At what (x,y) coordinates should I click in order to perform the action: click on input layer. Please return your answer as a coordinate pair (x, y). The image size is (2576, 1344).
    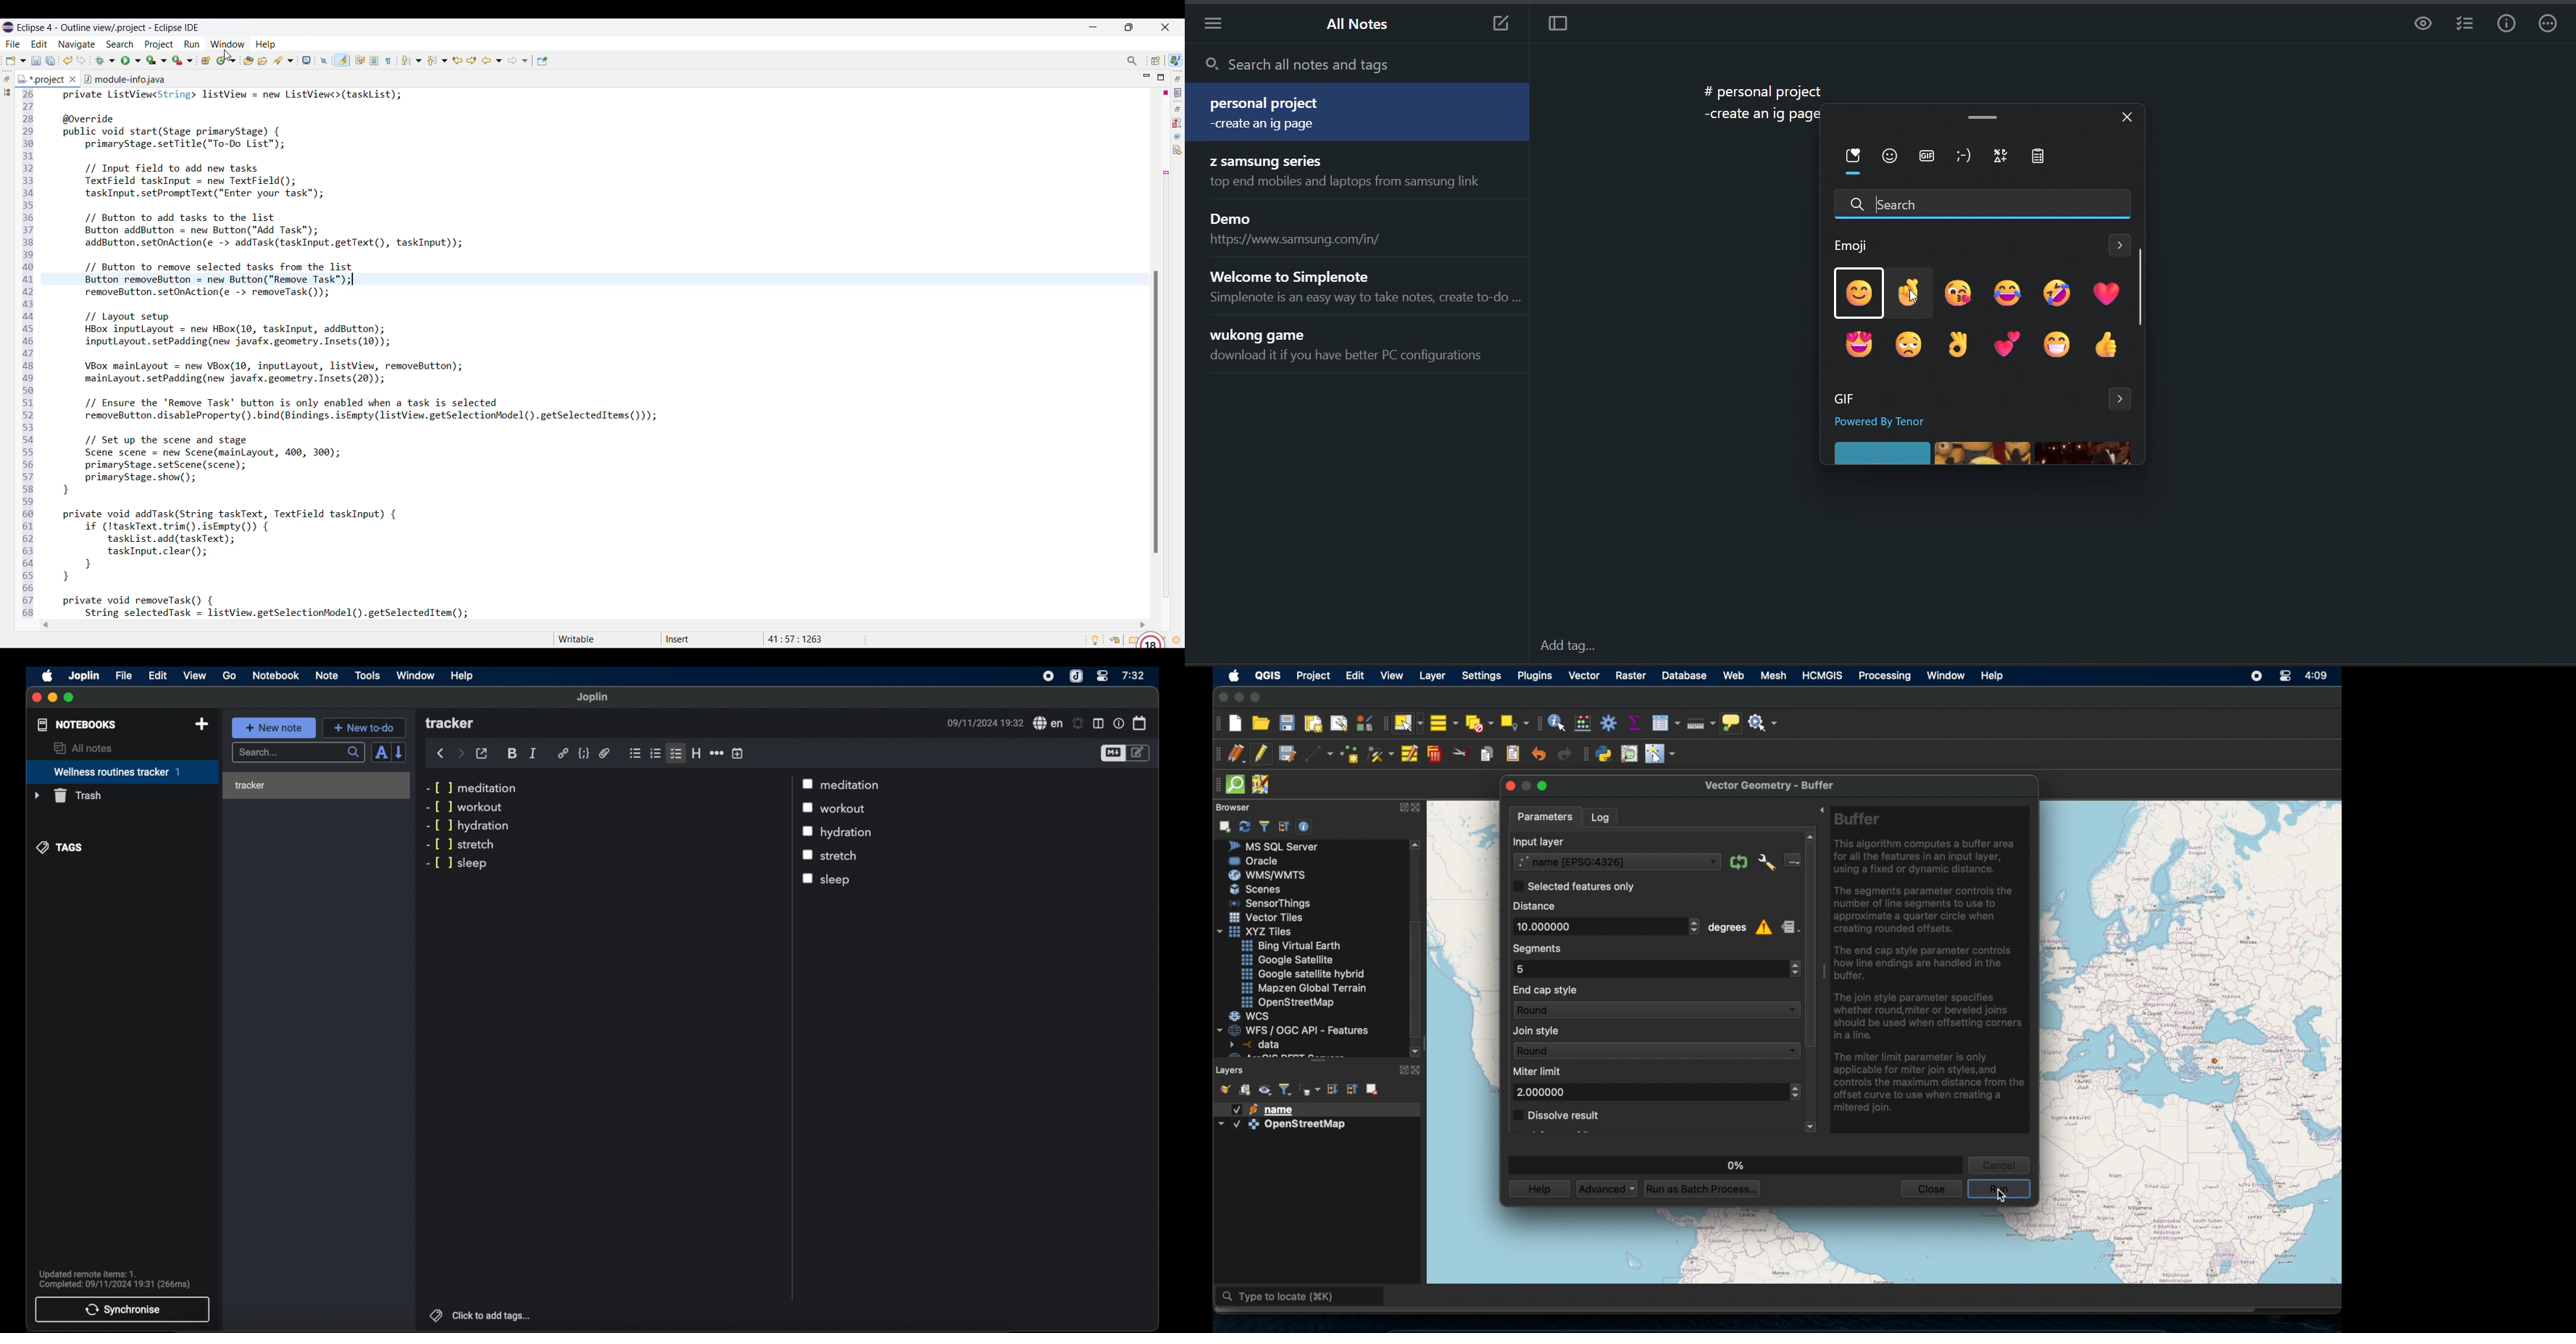
    Looking at the image, I should click on (1543, 841).